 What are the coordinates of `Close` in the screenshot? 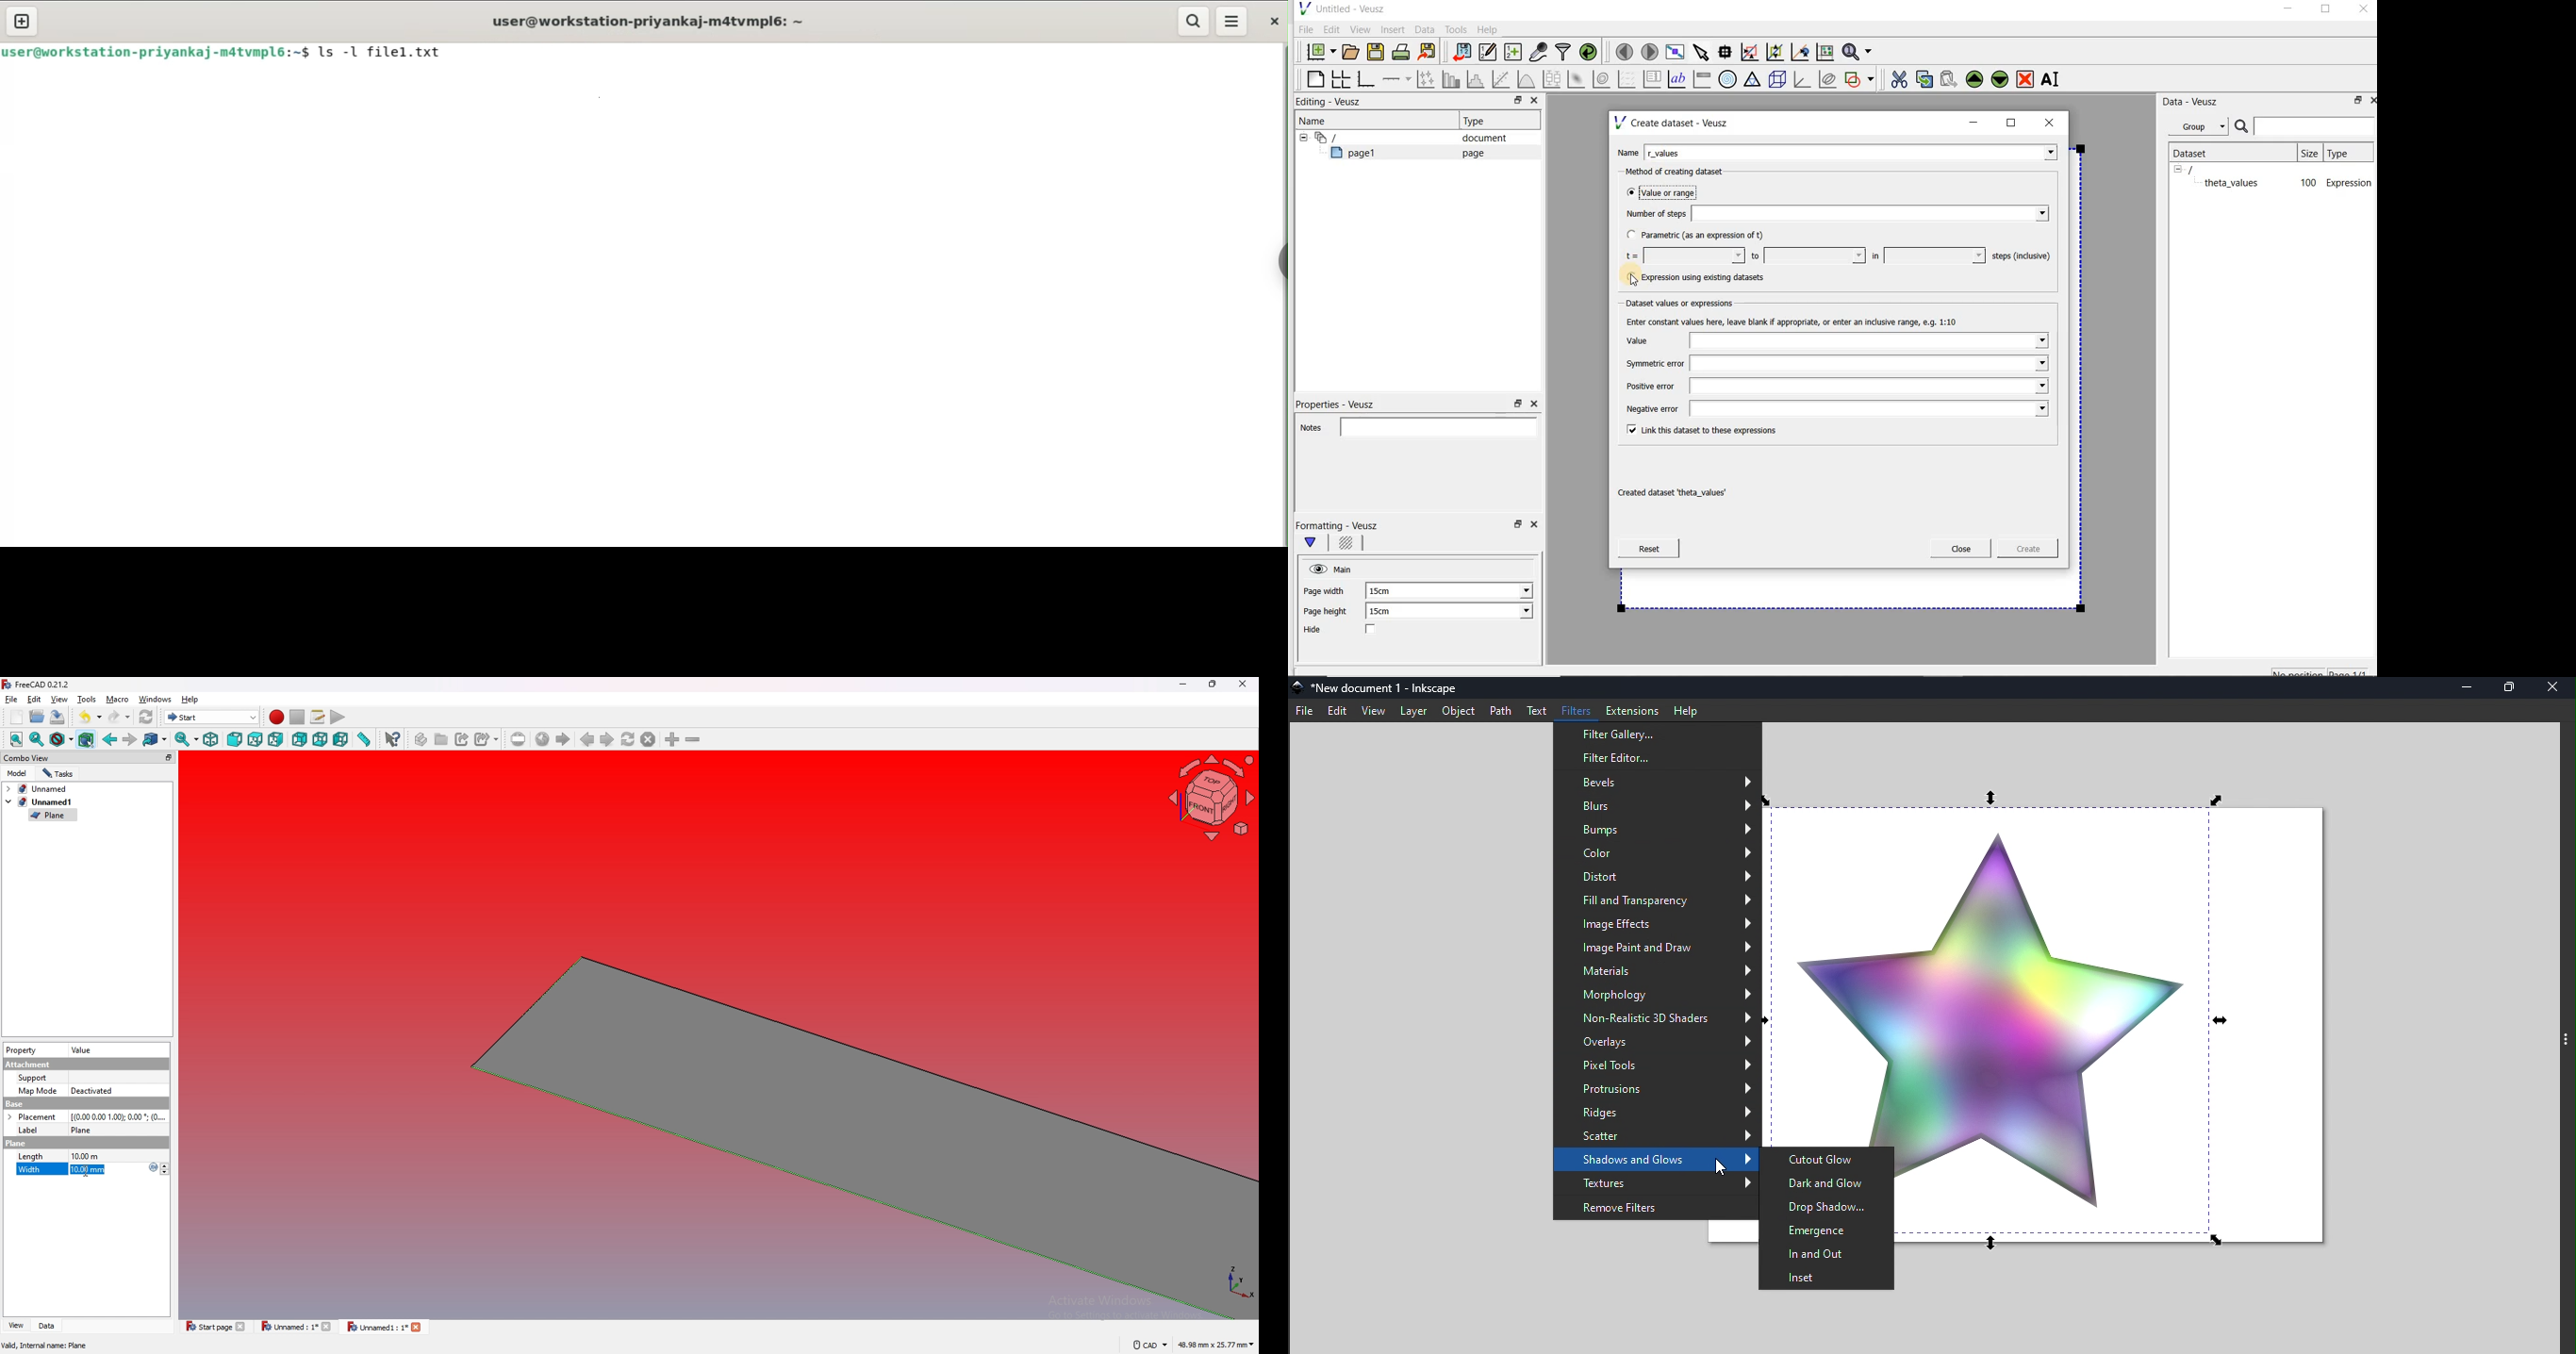 It's located at (2554, 687).